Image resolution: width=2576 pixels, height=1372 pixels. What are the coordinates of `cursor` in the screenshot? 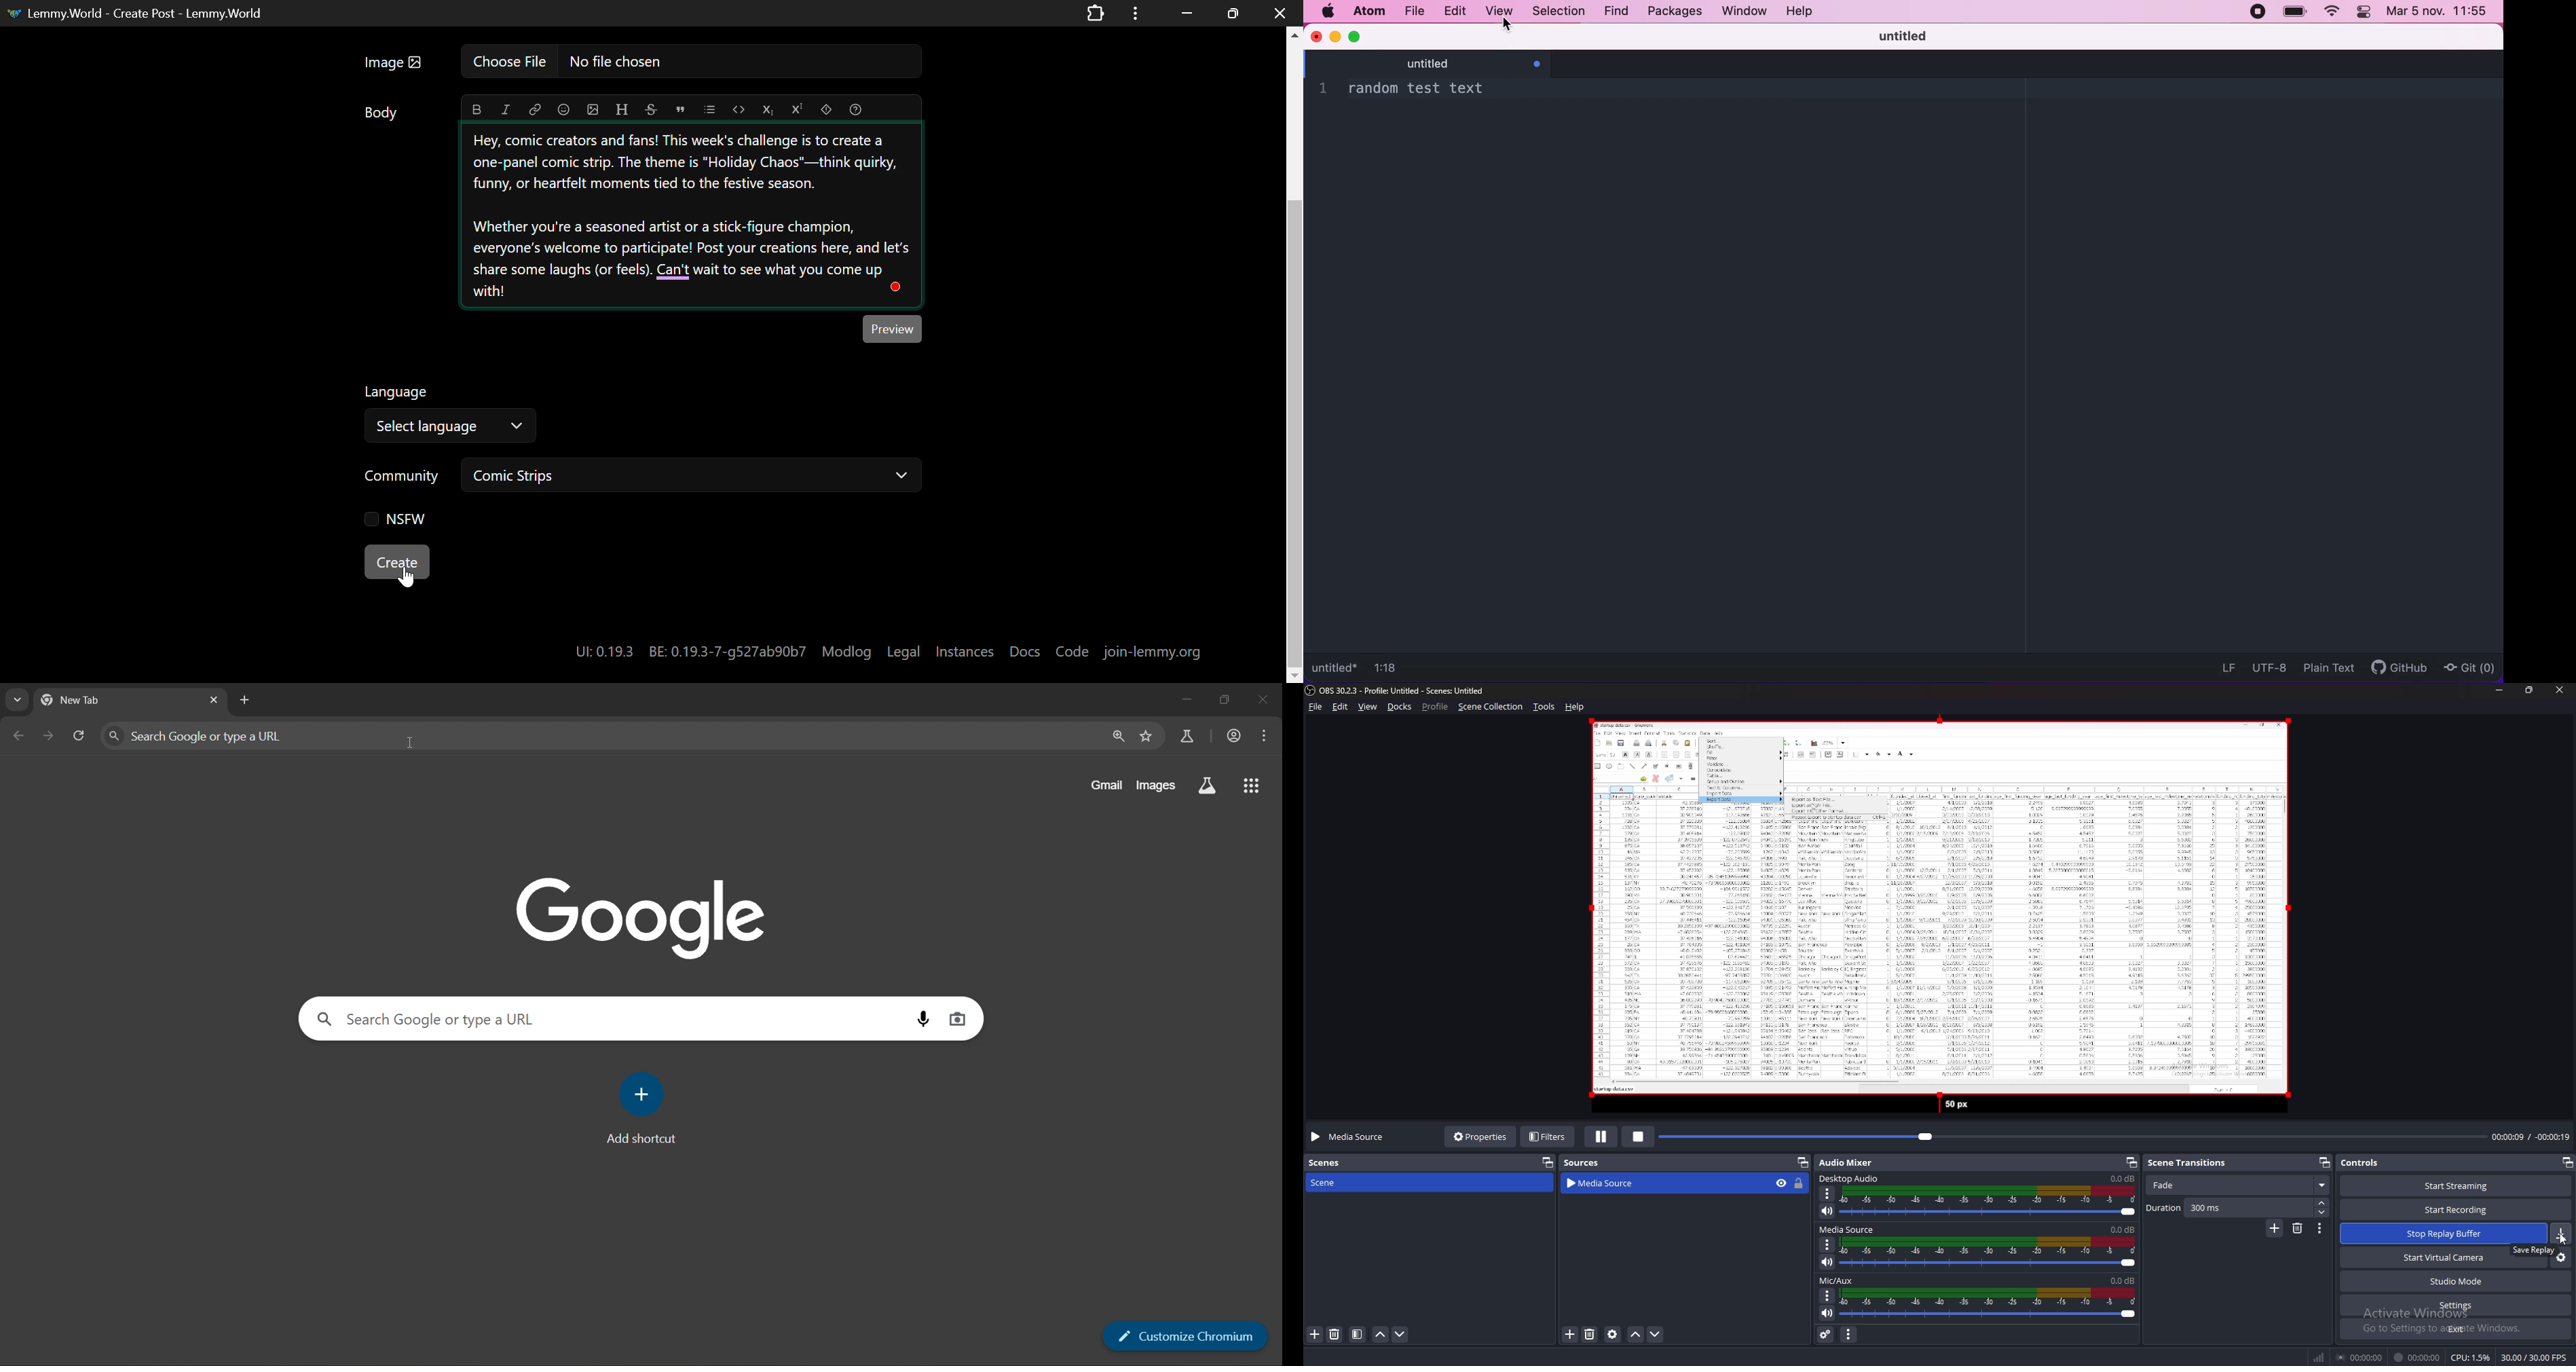 It's located at (2564, 1239).